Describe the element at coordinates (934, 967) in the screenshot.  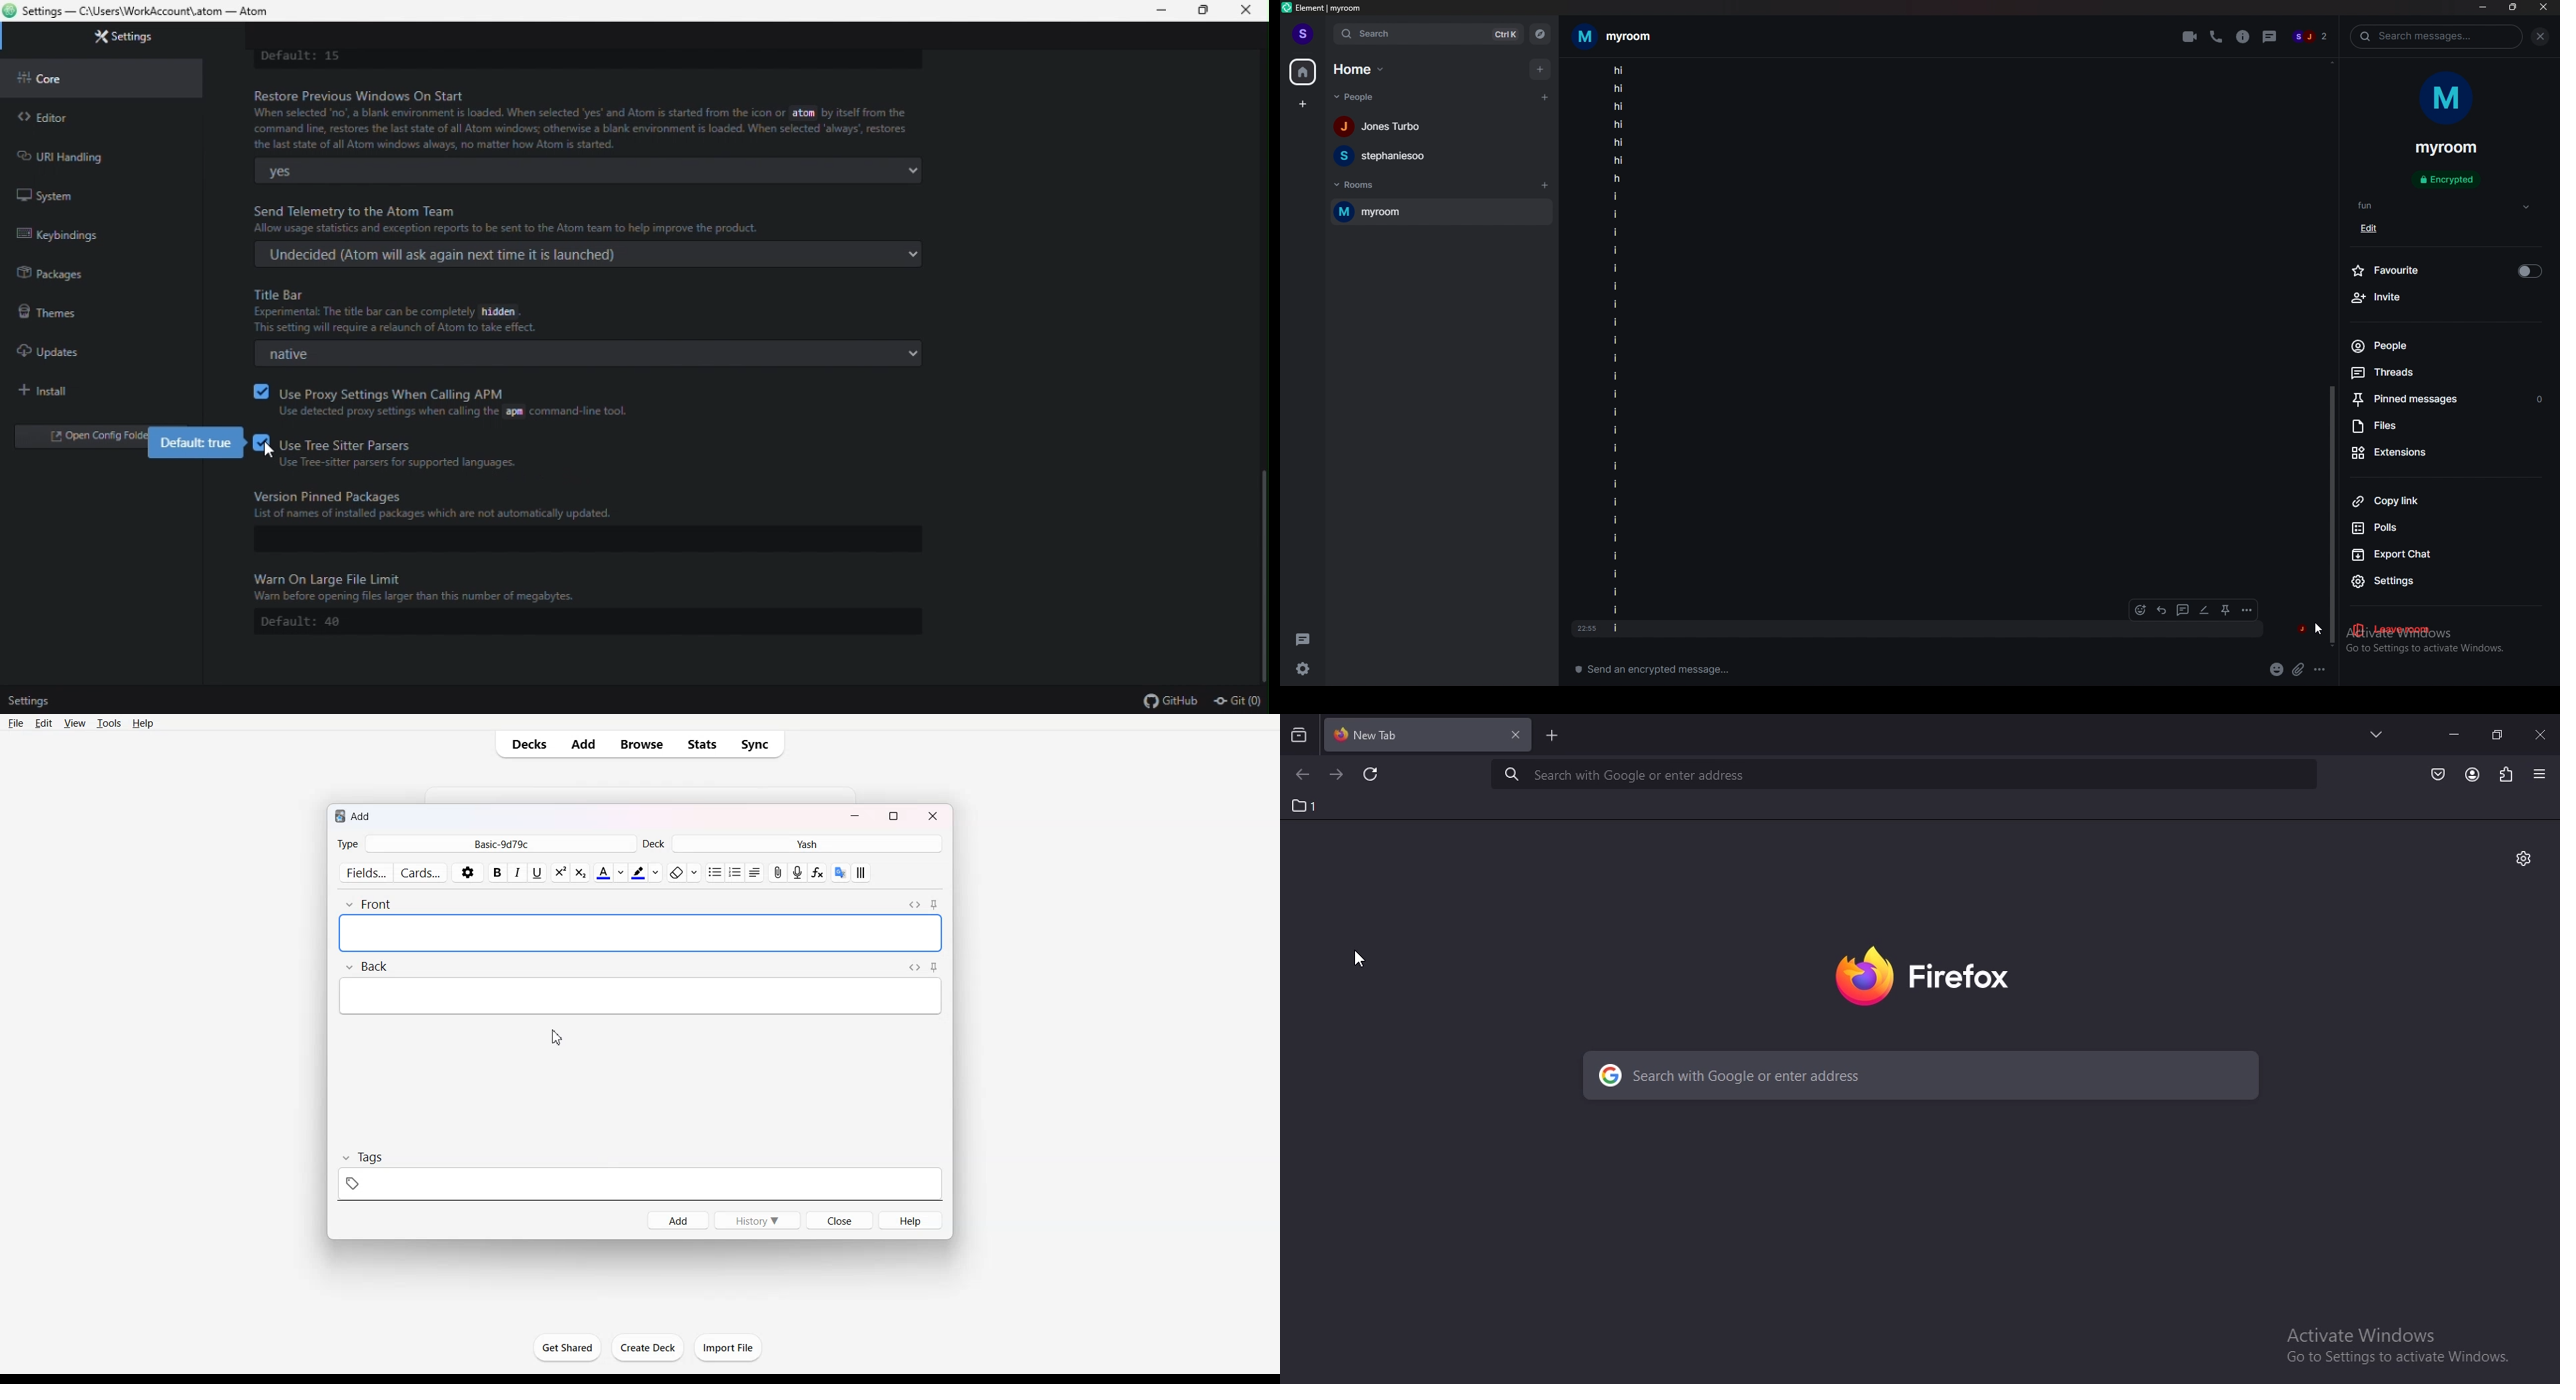
I see `Toggle Sticky` at that location.